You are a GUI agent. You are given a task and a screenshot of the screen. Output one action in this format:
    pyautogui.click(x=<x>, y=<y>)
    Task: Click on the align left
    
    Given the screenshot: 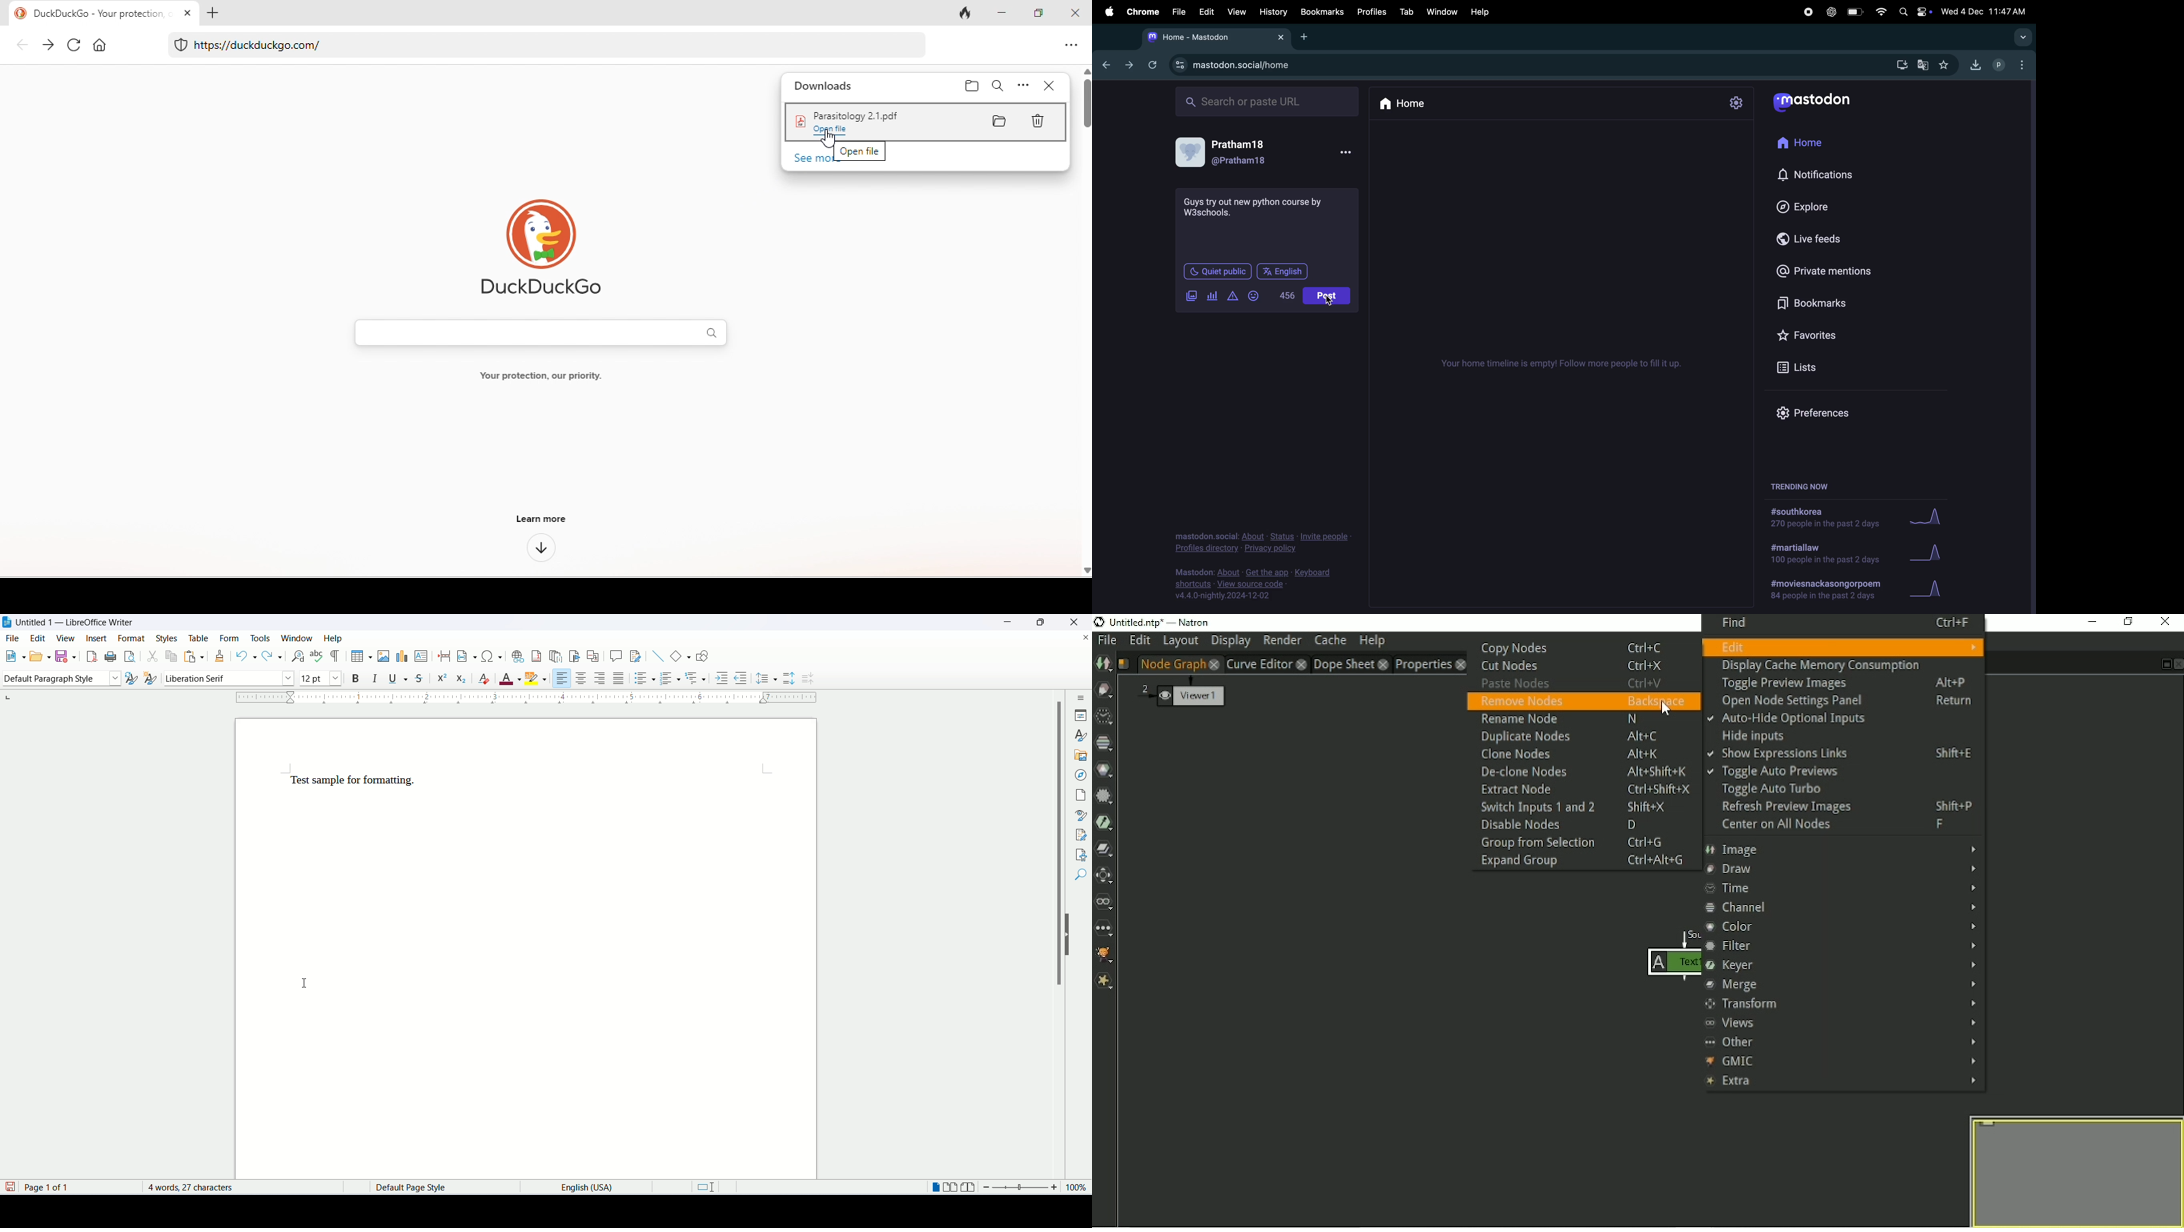 What is the action you would take?
    pyautogui.click(x=562, y=677)
    